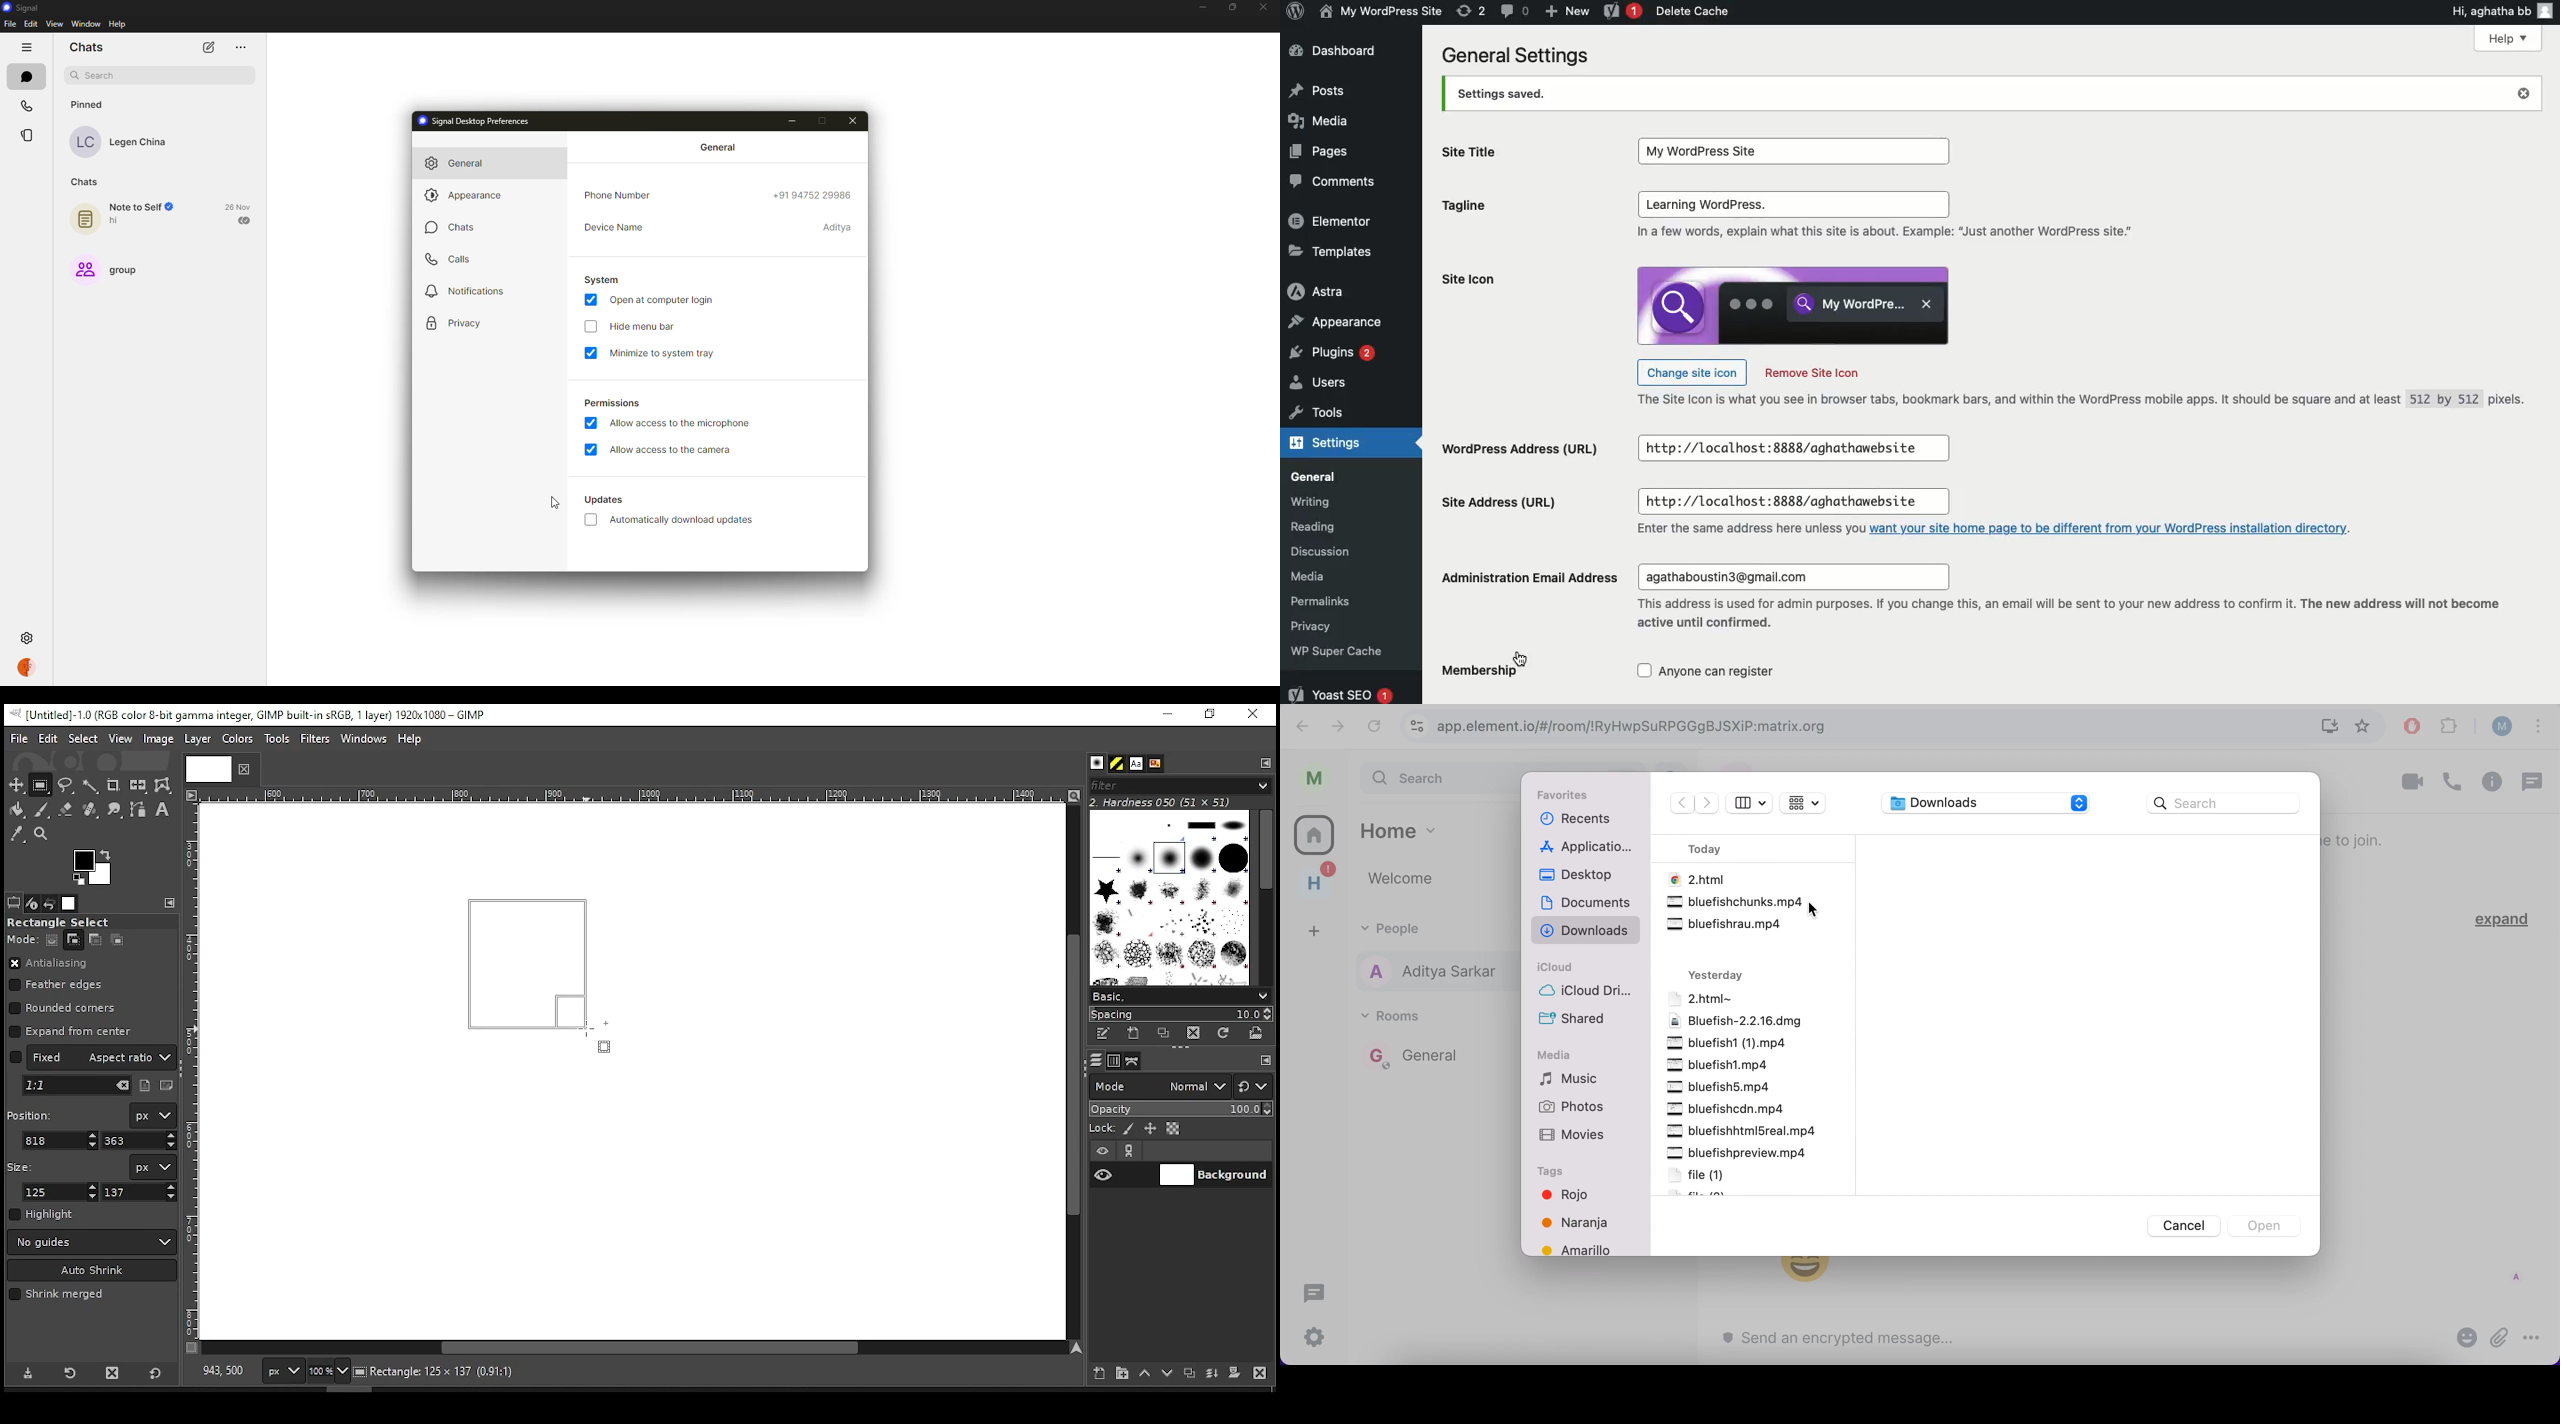 Image resolution: width=2576 pixels, height=1428 pixels. Describe the element at coordinates (1696, 1175) in the screenshot. I see `file` at that location.